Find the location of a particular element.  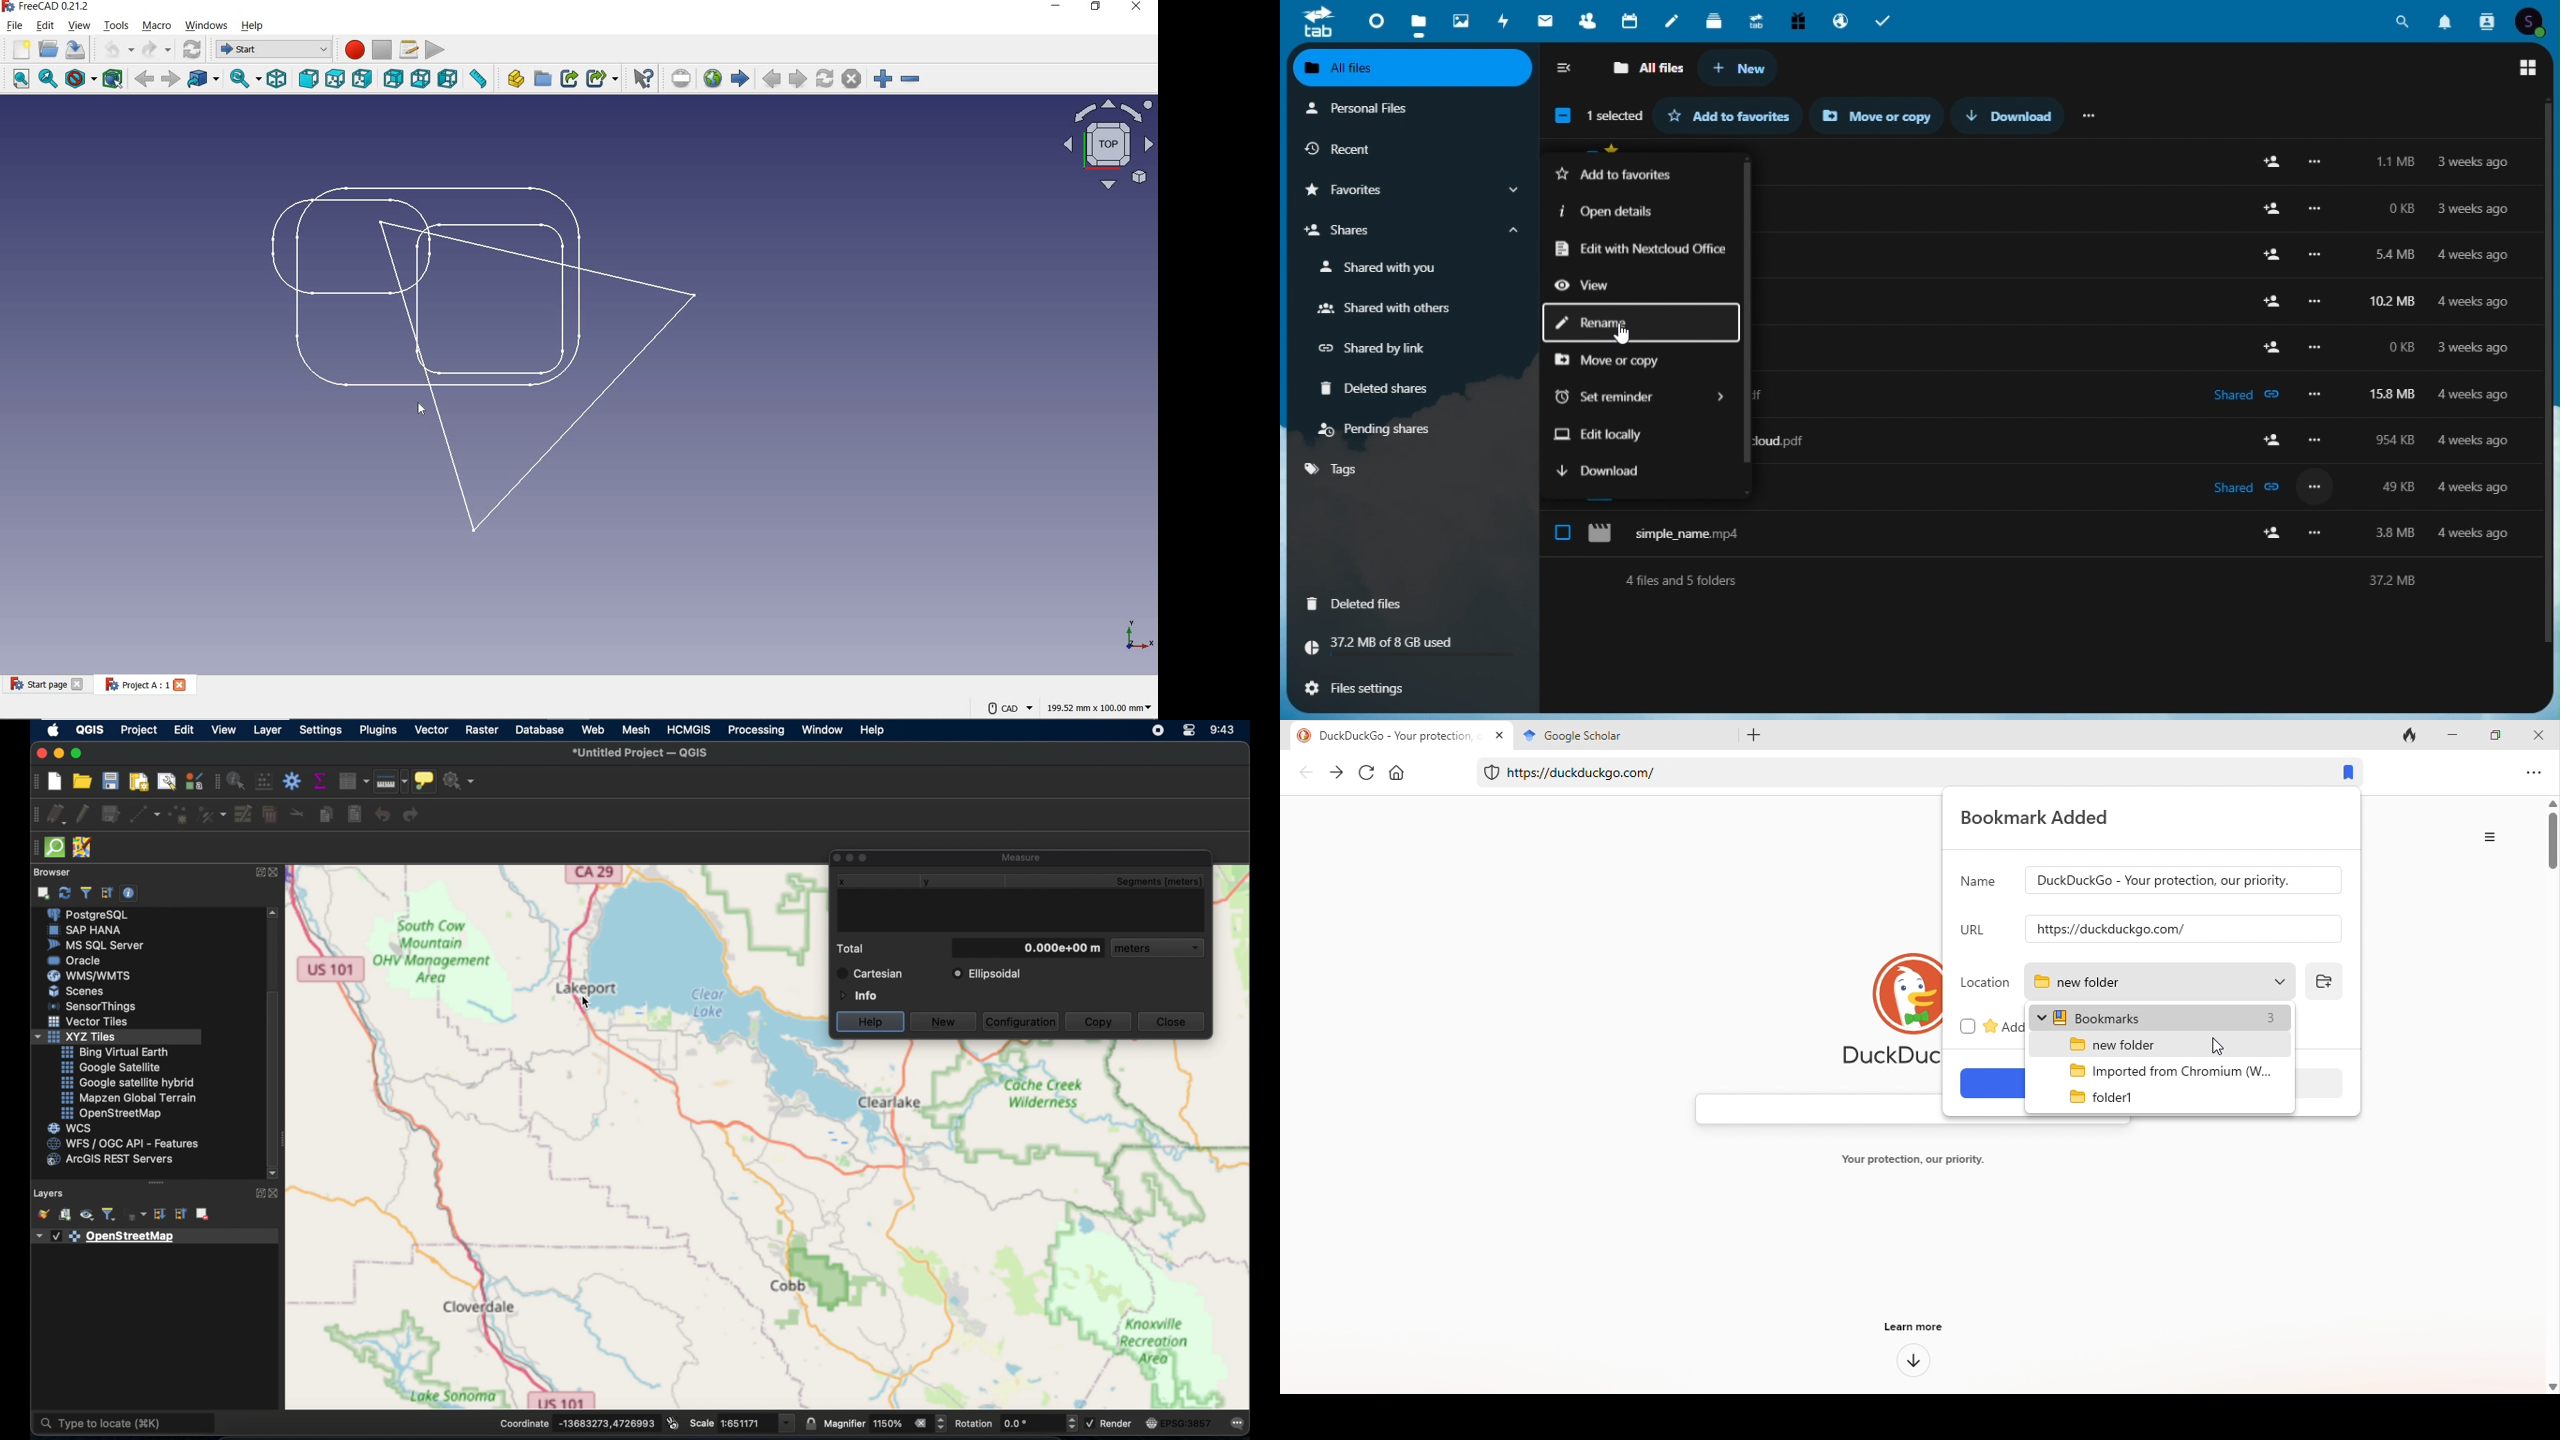

ZOOM IN is located at coordinates (879, 78).